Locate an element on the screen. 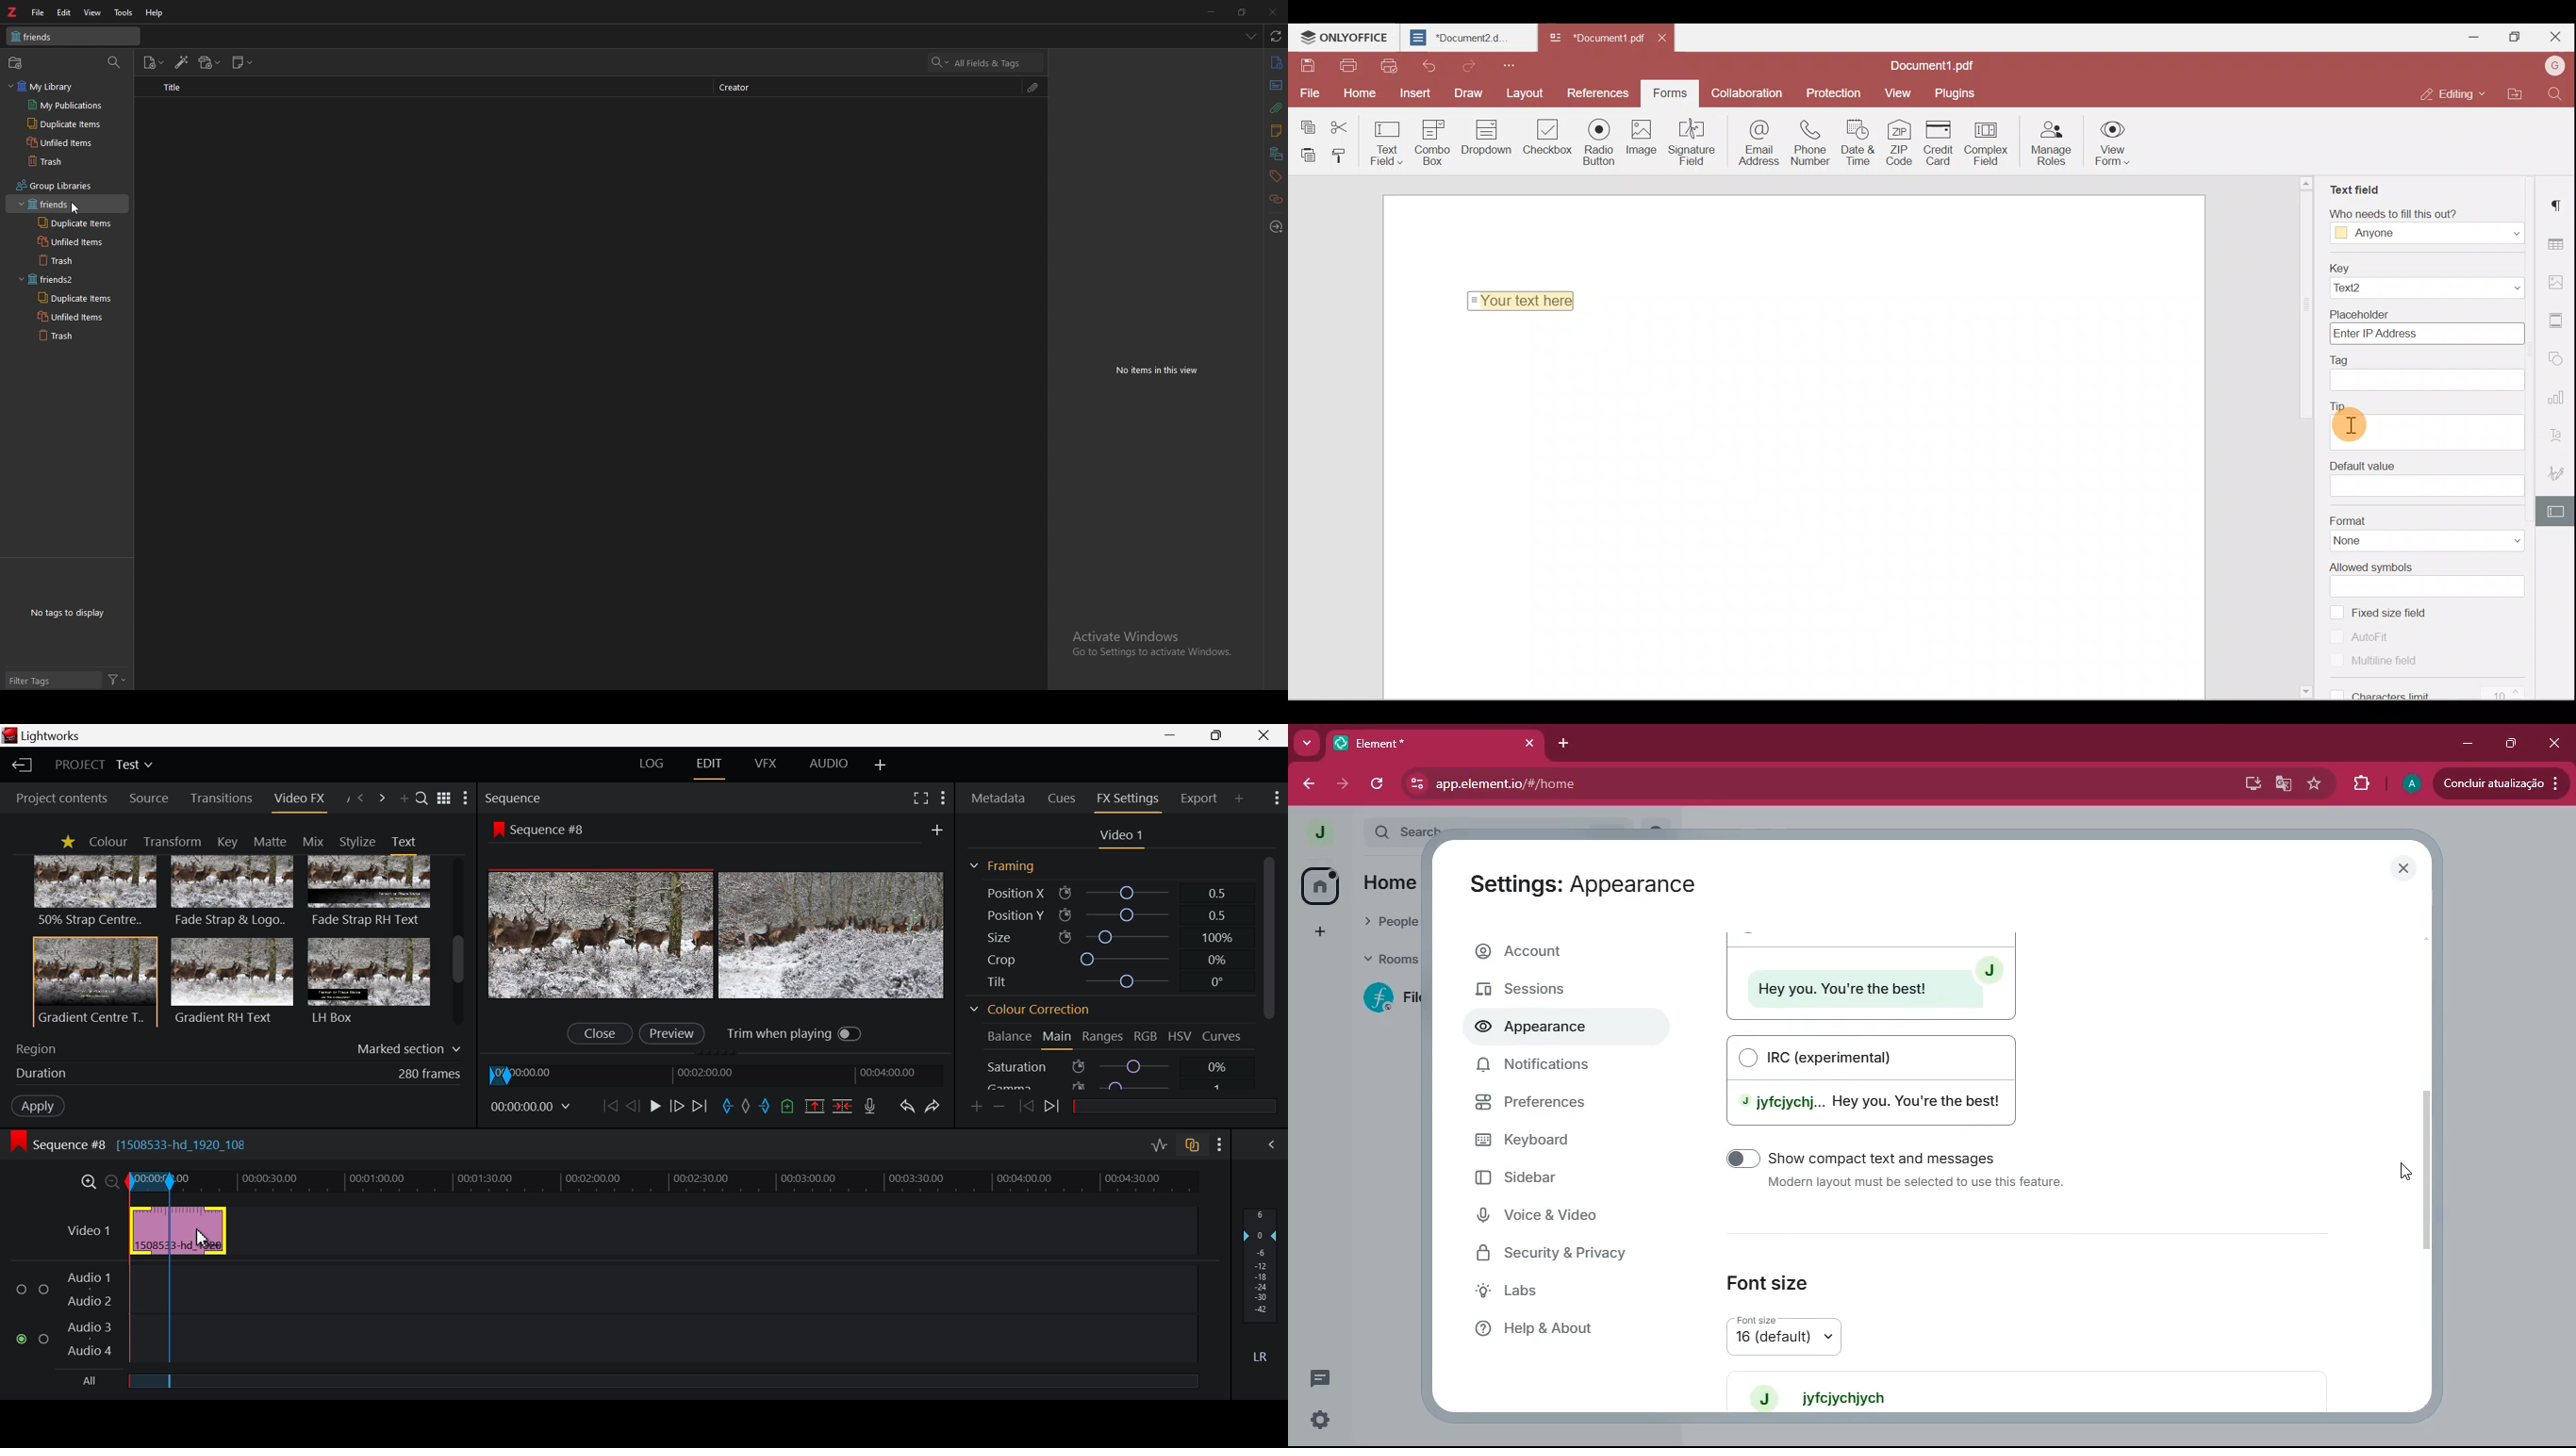  close is located at coordinates (2555, 738).